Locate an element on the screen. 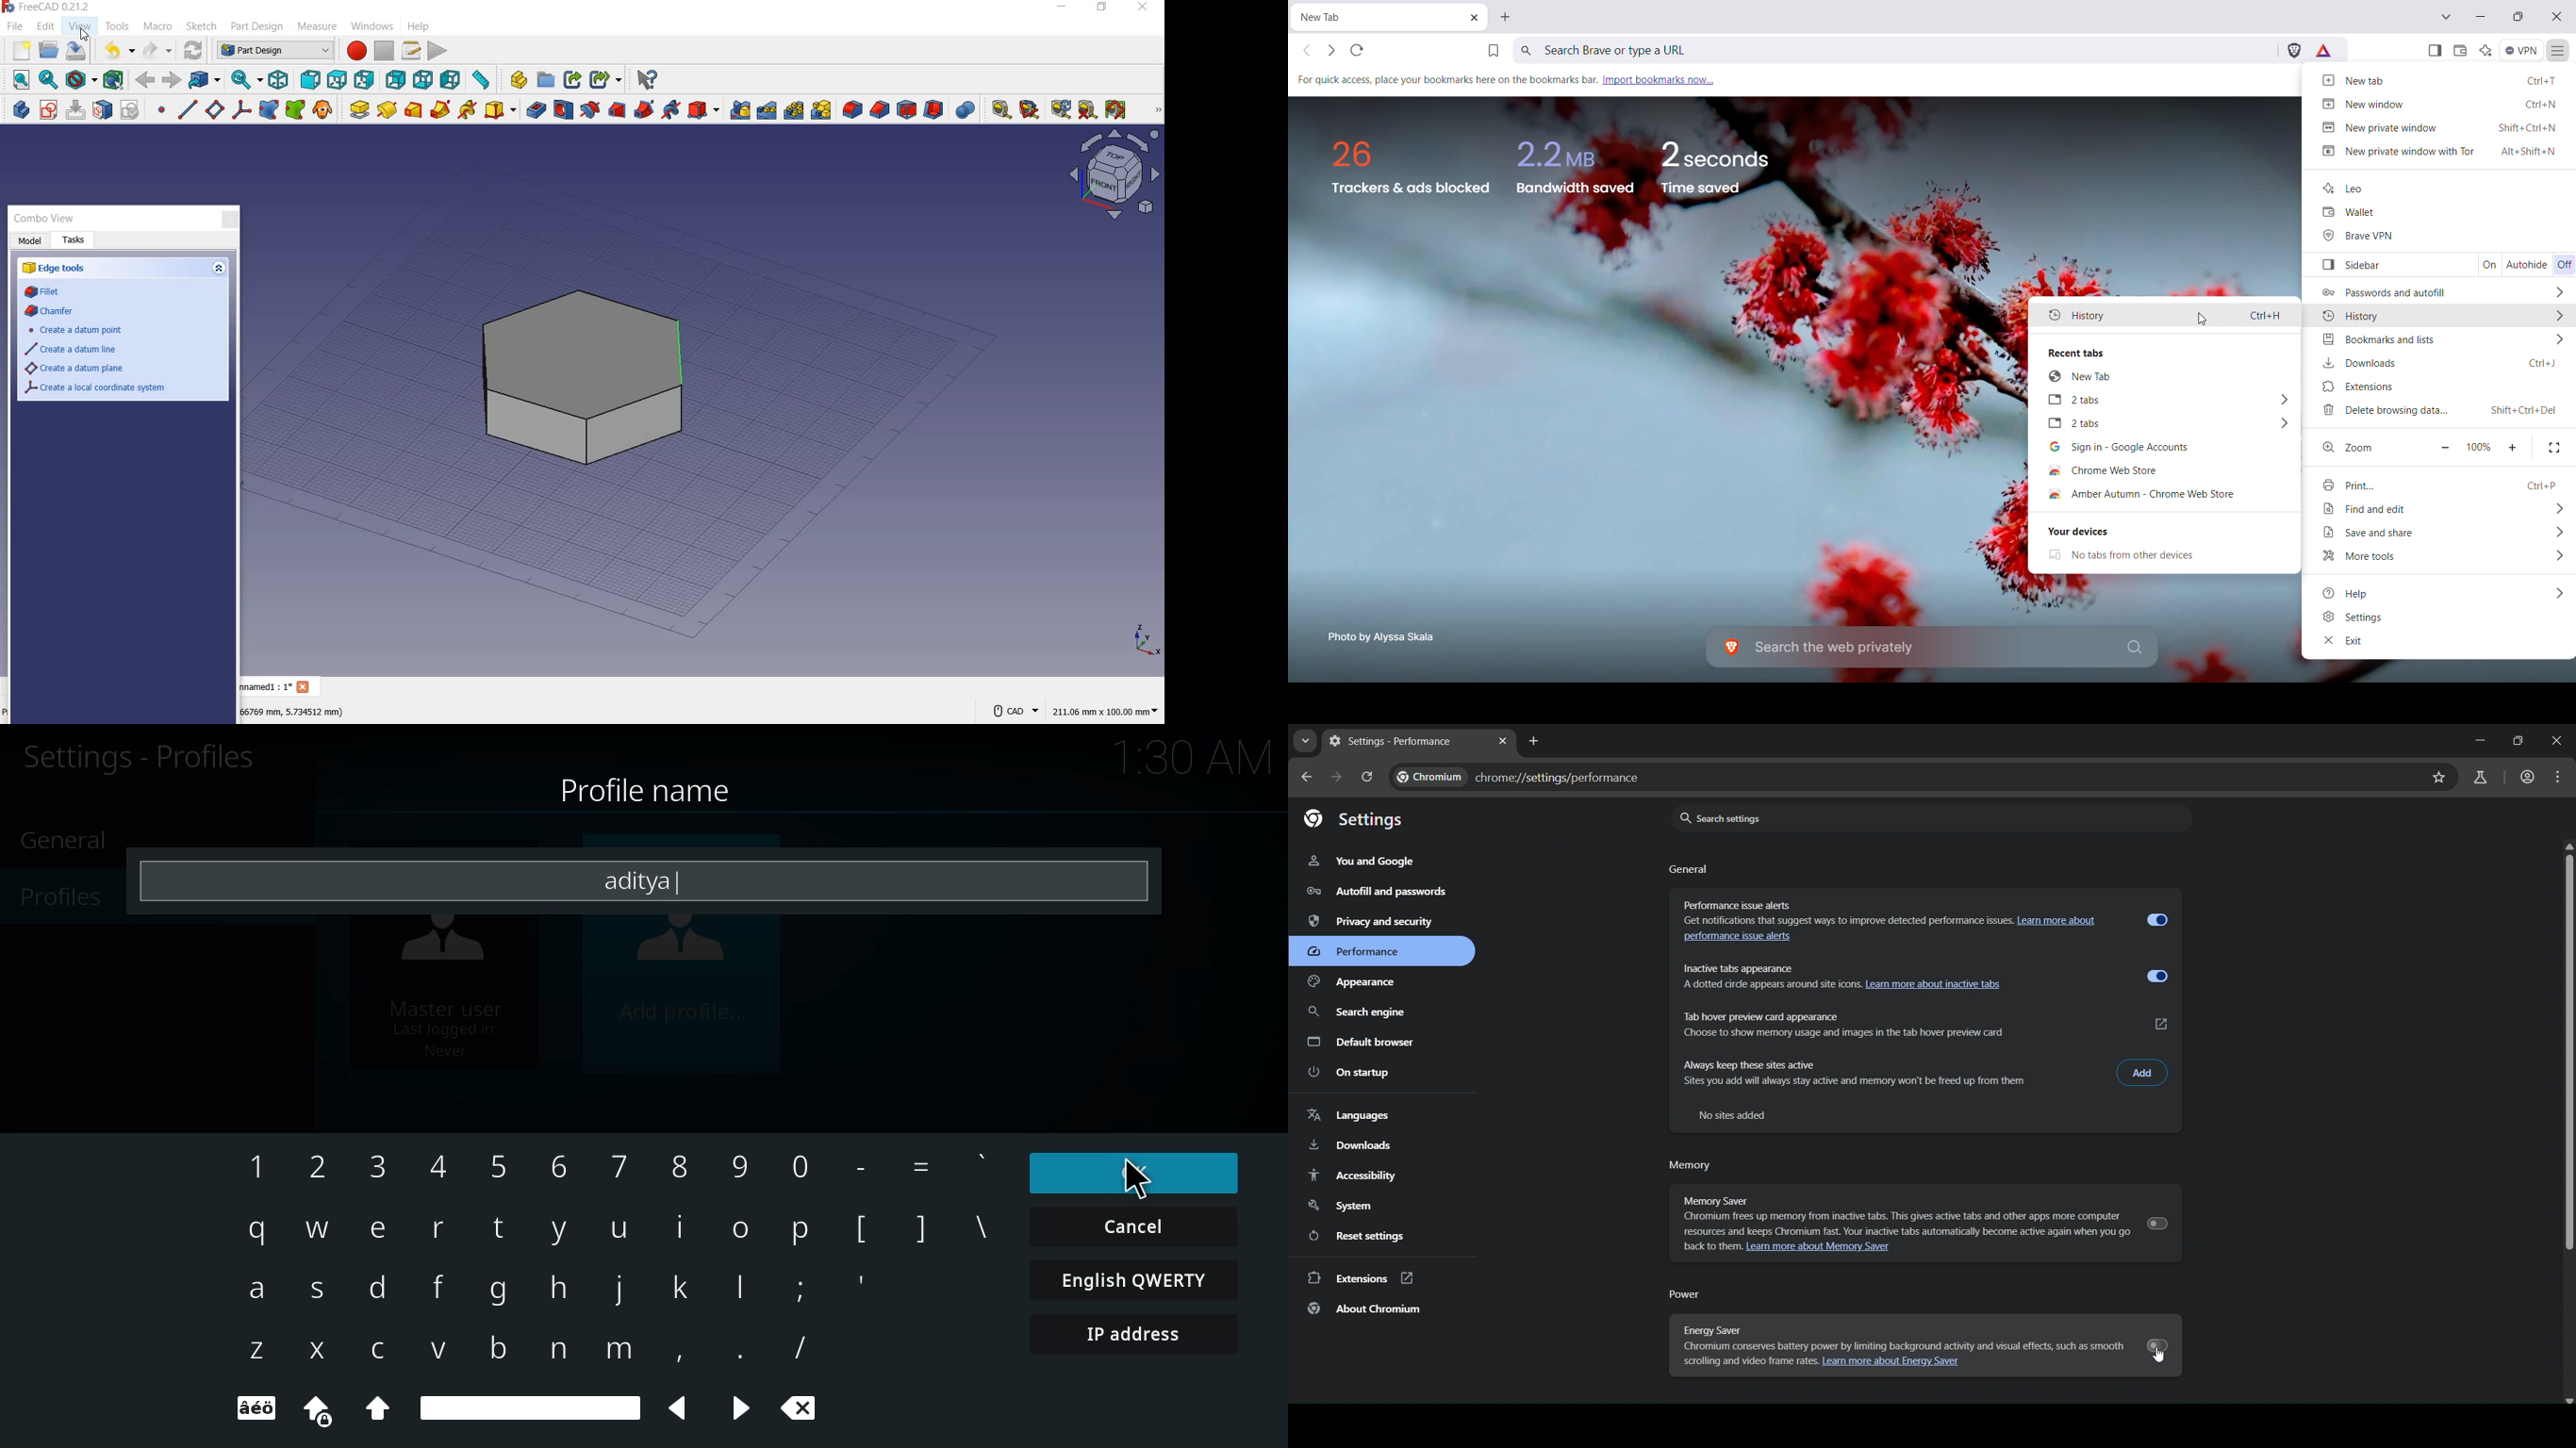 Image resolution: width=2576 pixels, height=1456 pixels. open is located at coordinates (49, 49).